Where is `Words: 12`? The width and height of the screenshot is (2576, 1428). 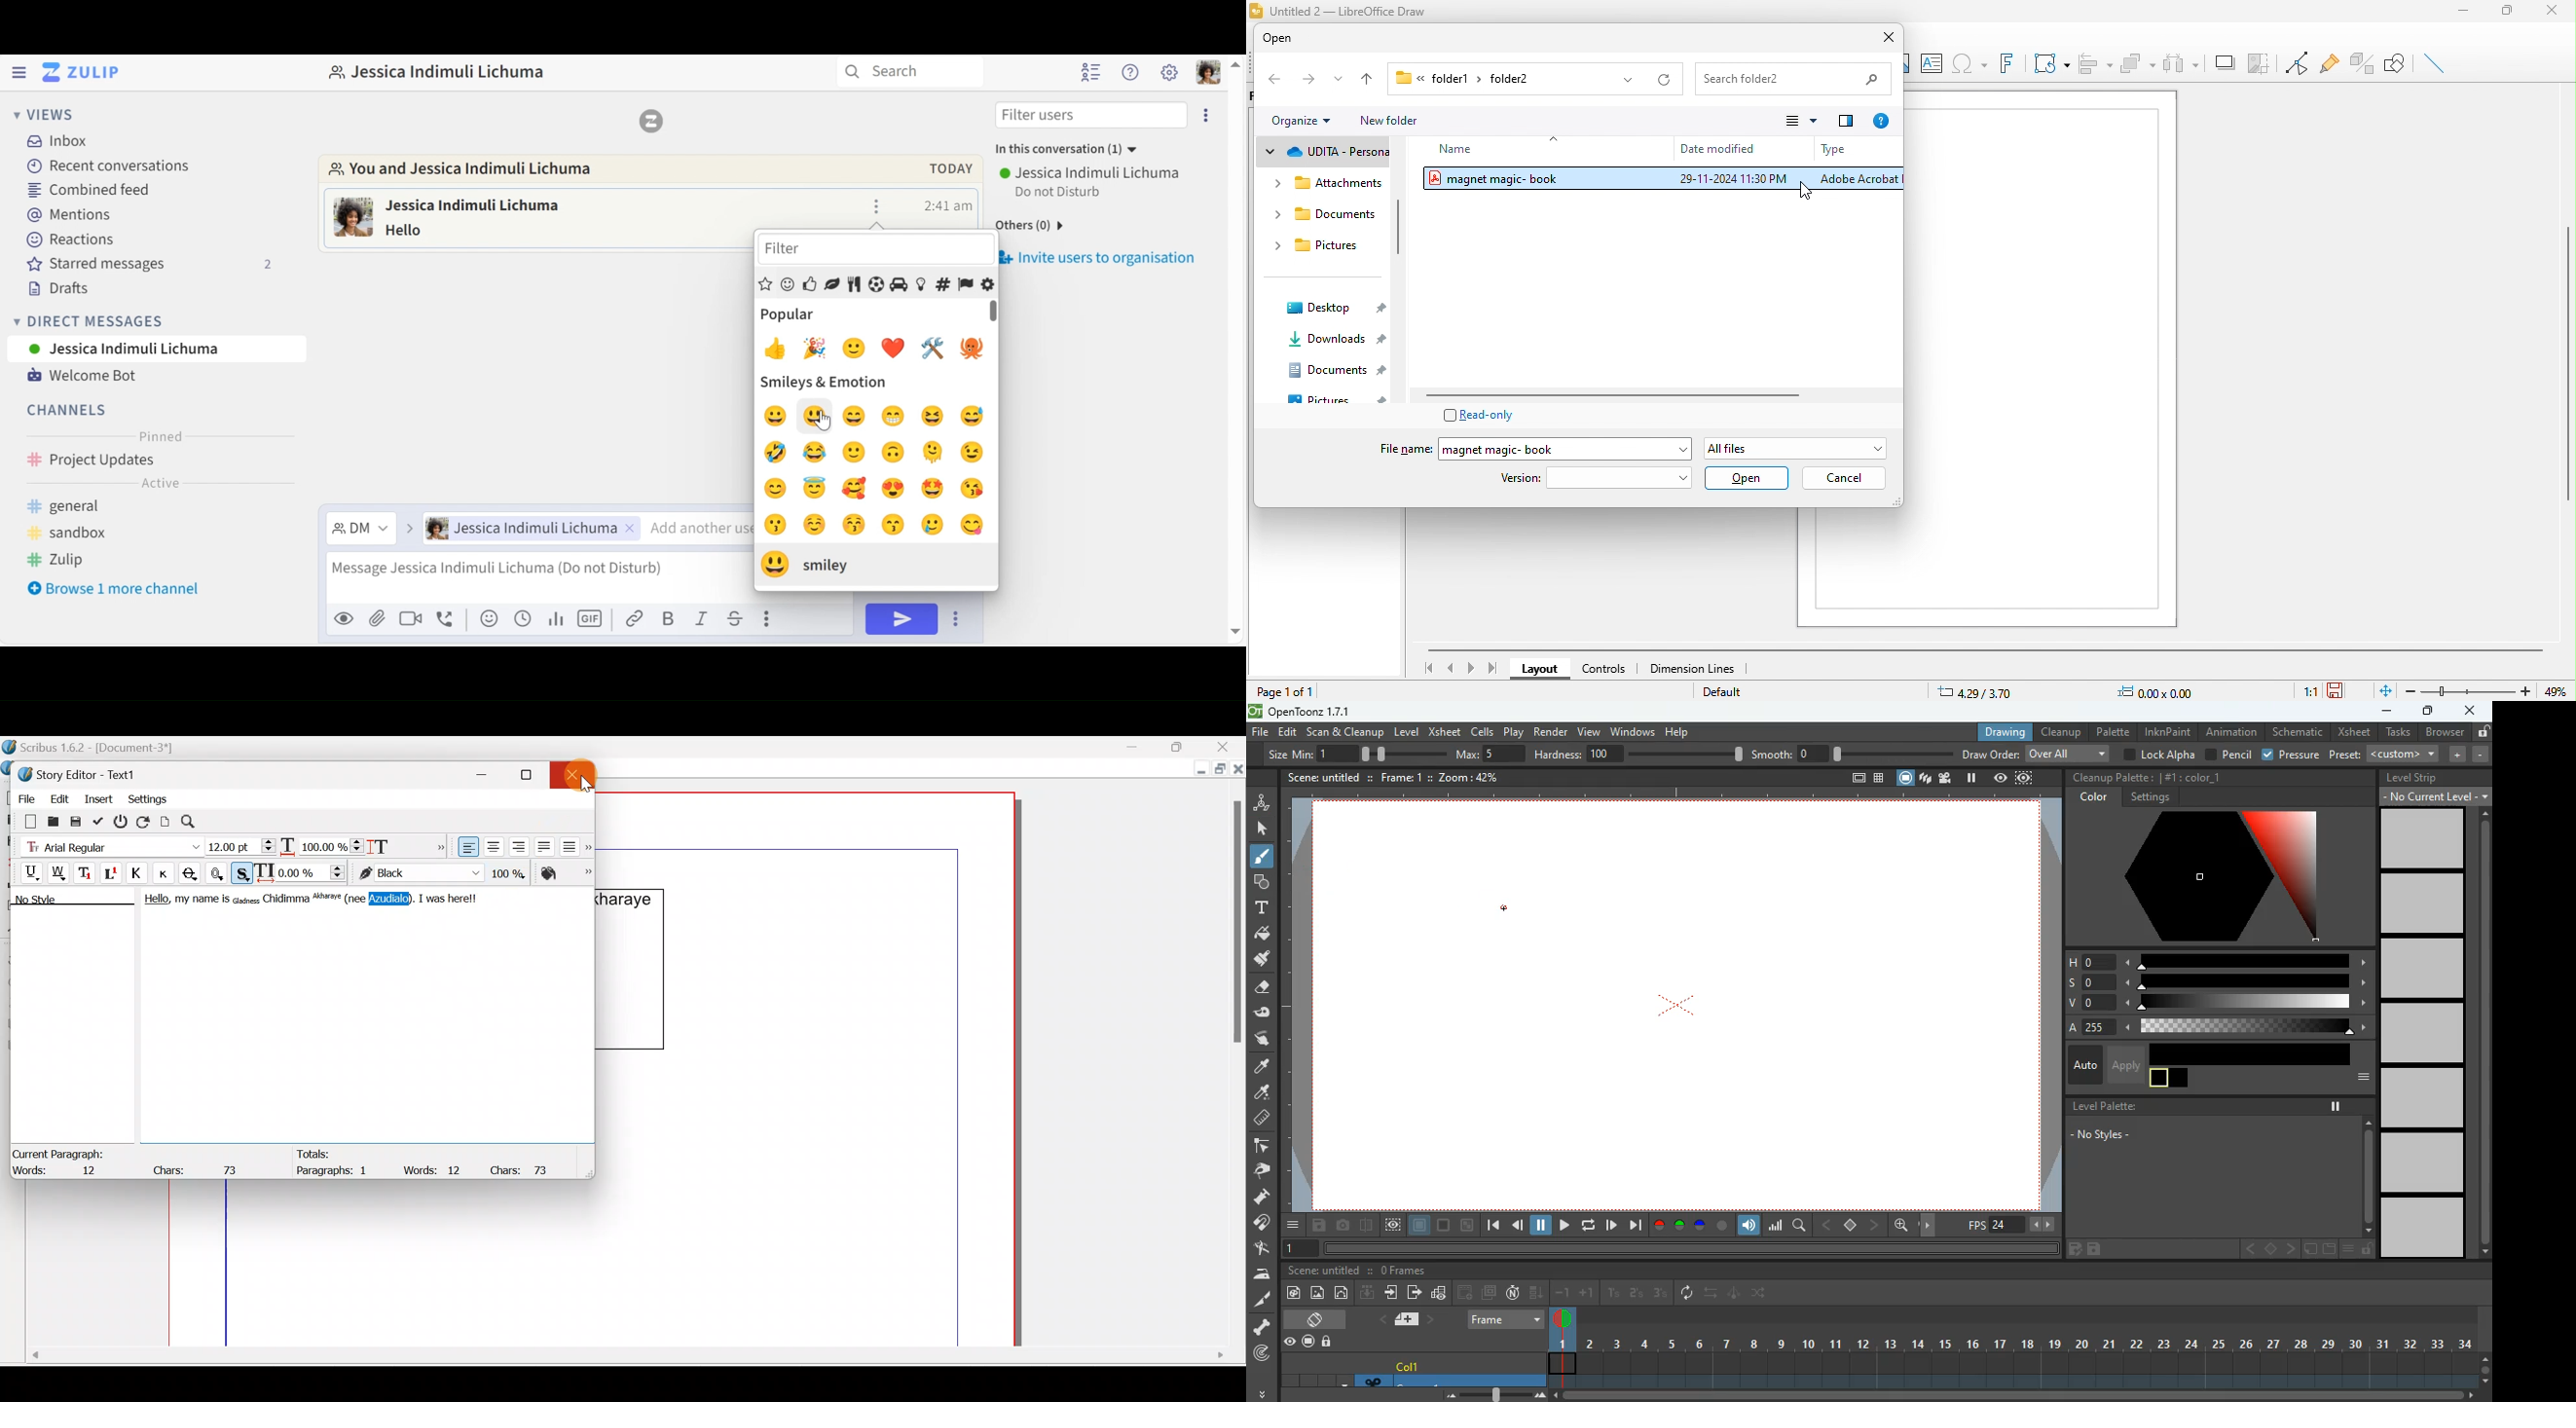
Words: 12 is located at coordinates (435, 1170).